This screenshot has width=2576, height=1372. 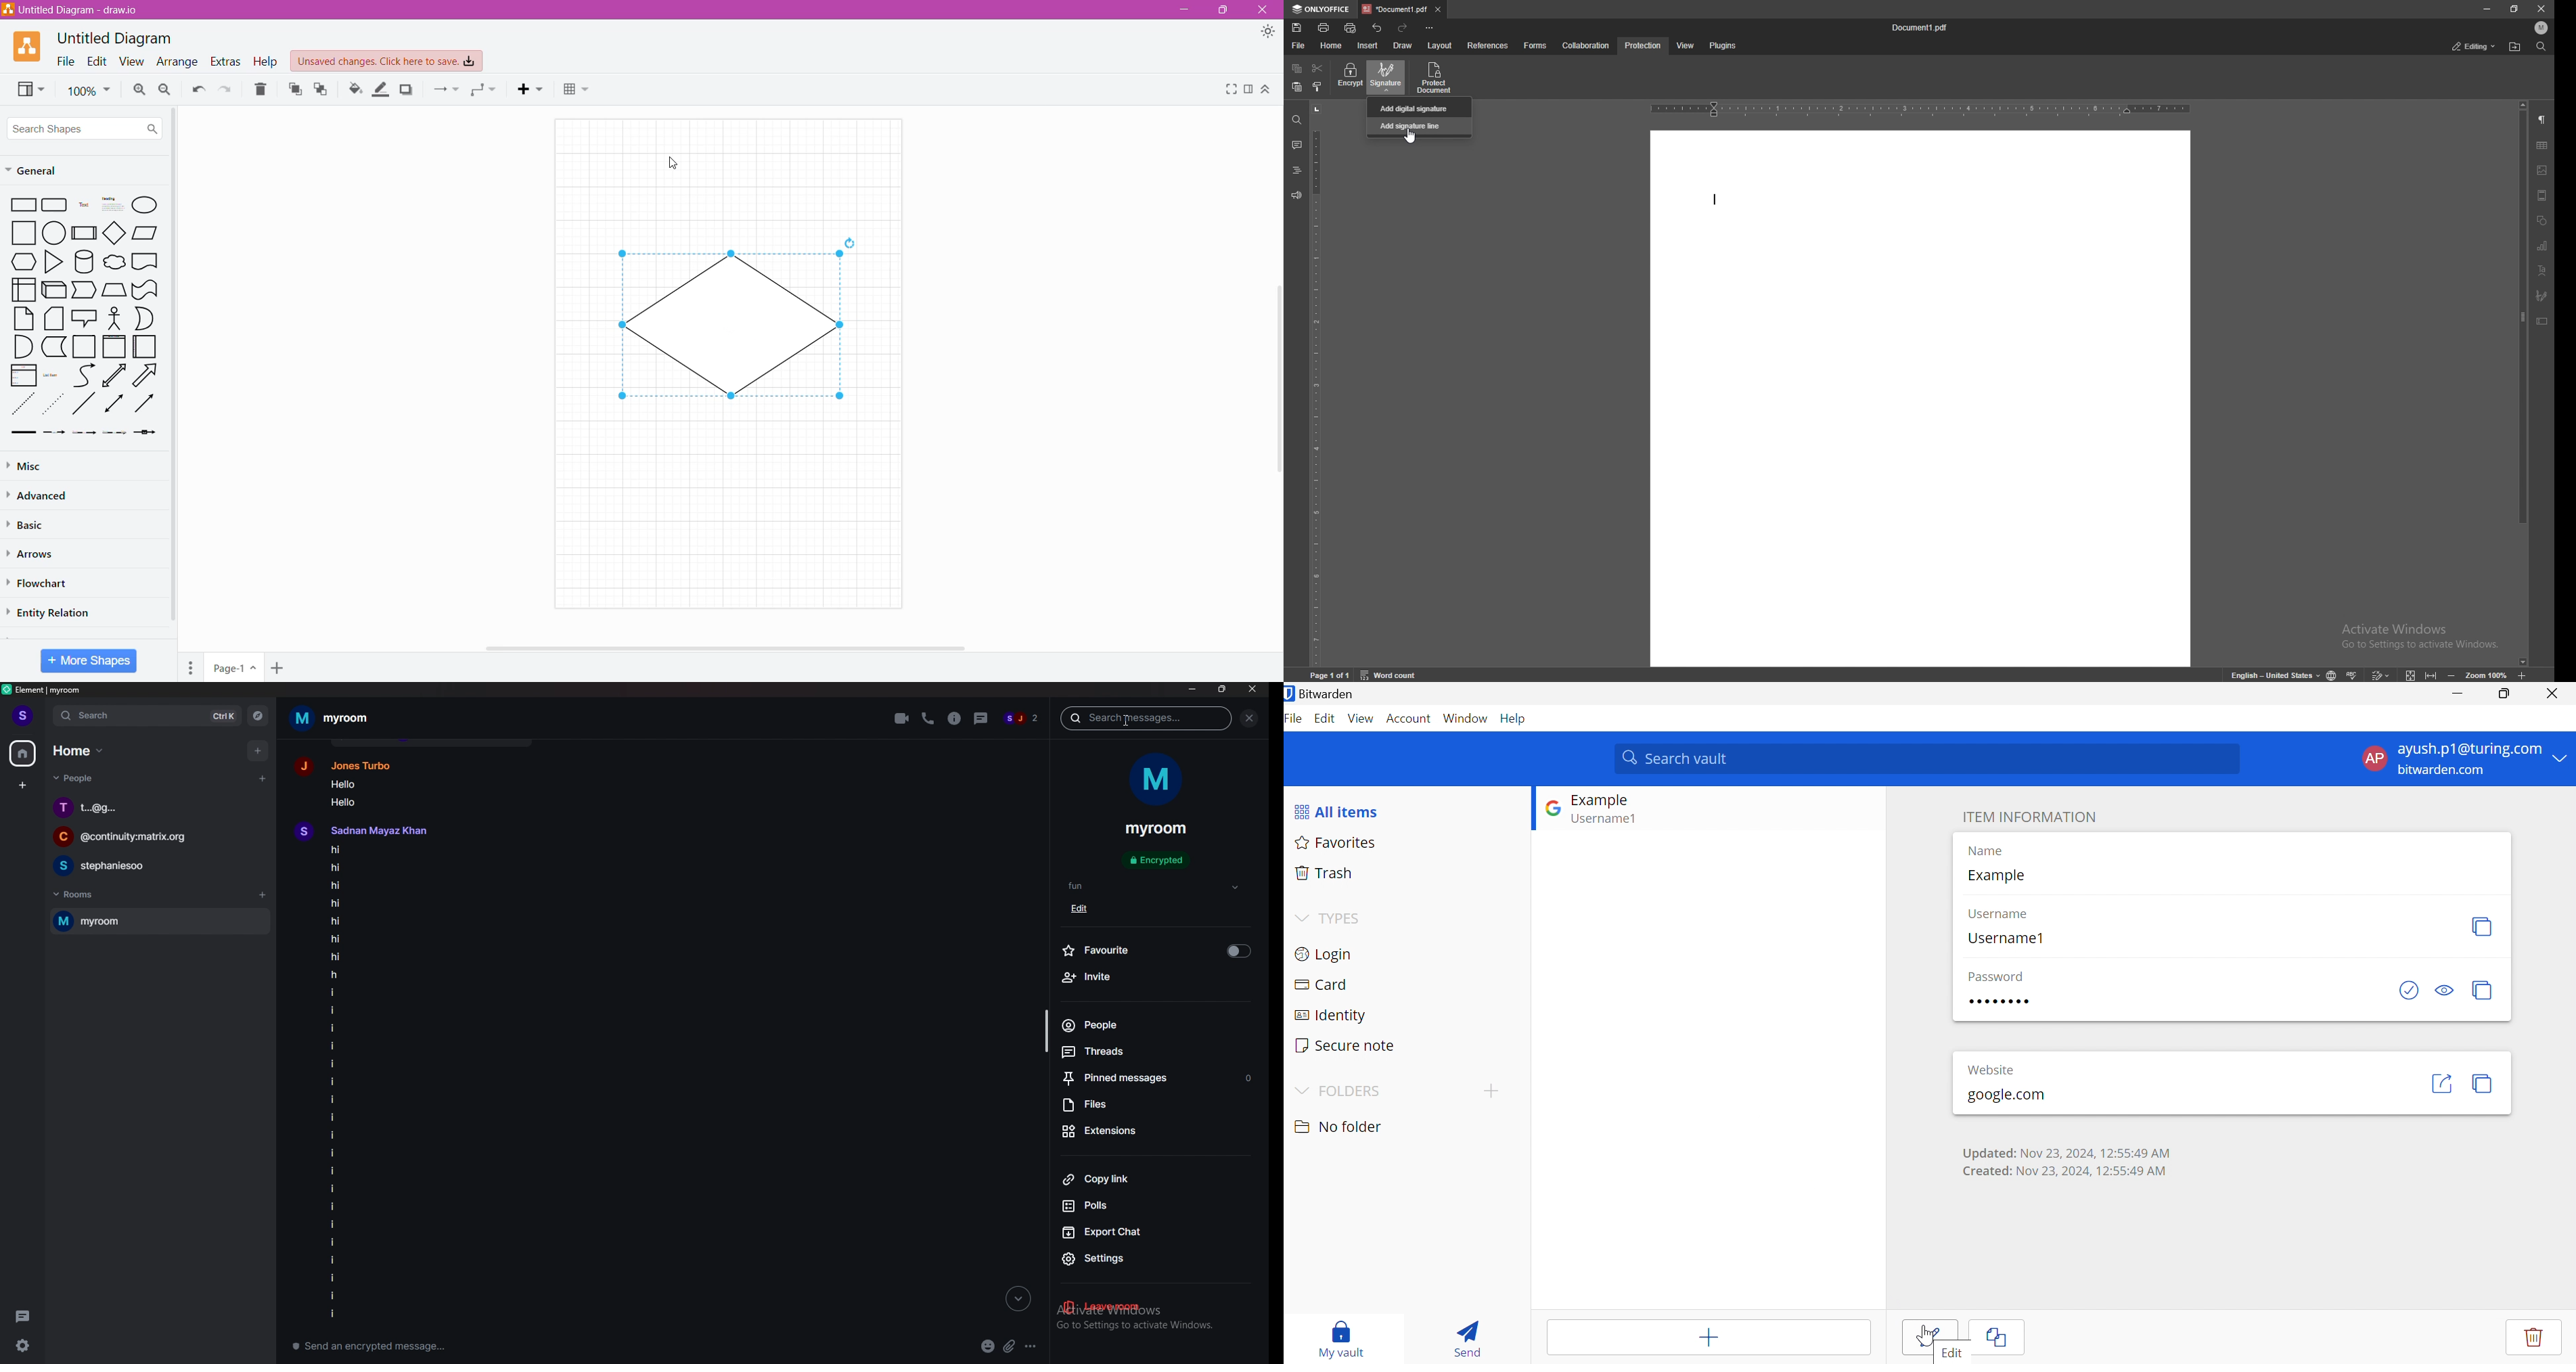 What do you see at coordinates (52, 691) in the screenshot?
I see `element` at bounding box center [52, 691].